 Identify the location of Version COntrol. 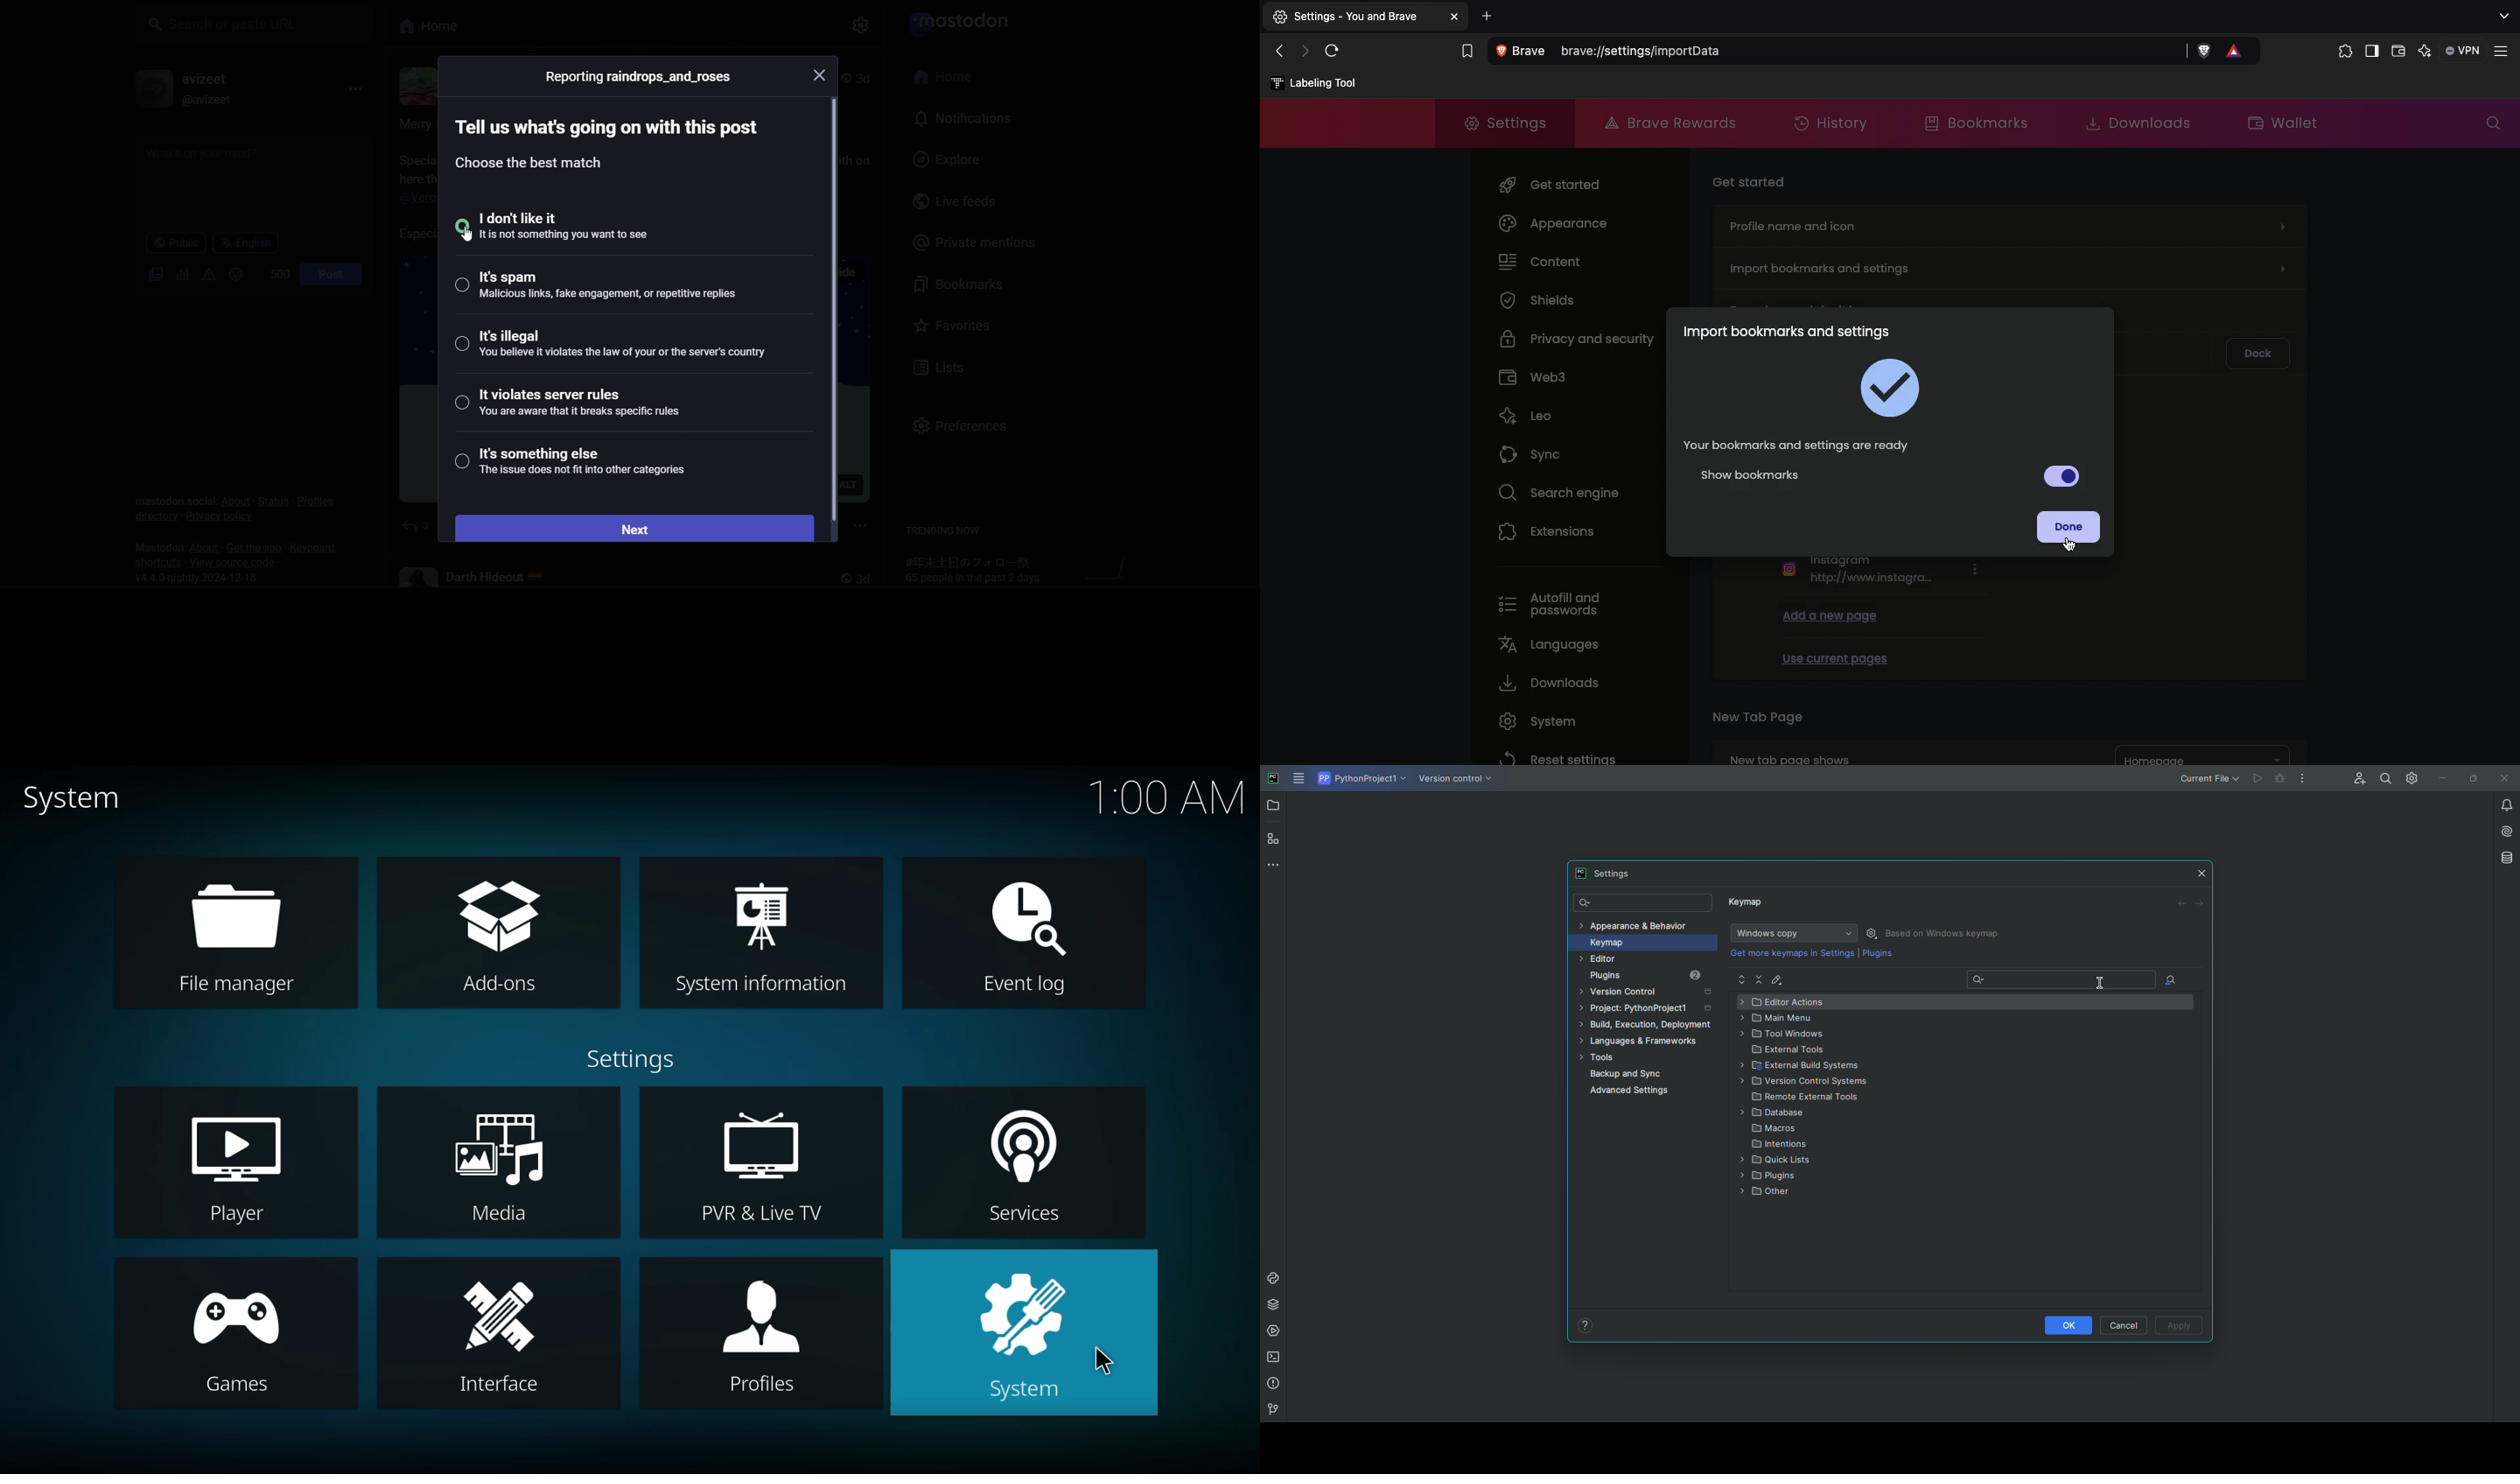
(1458, 781).